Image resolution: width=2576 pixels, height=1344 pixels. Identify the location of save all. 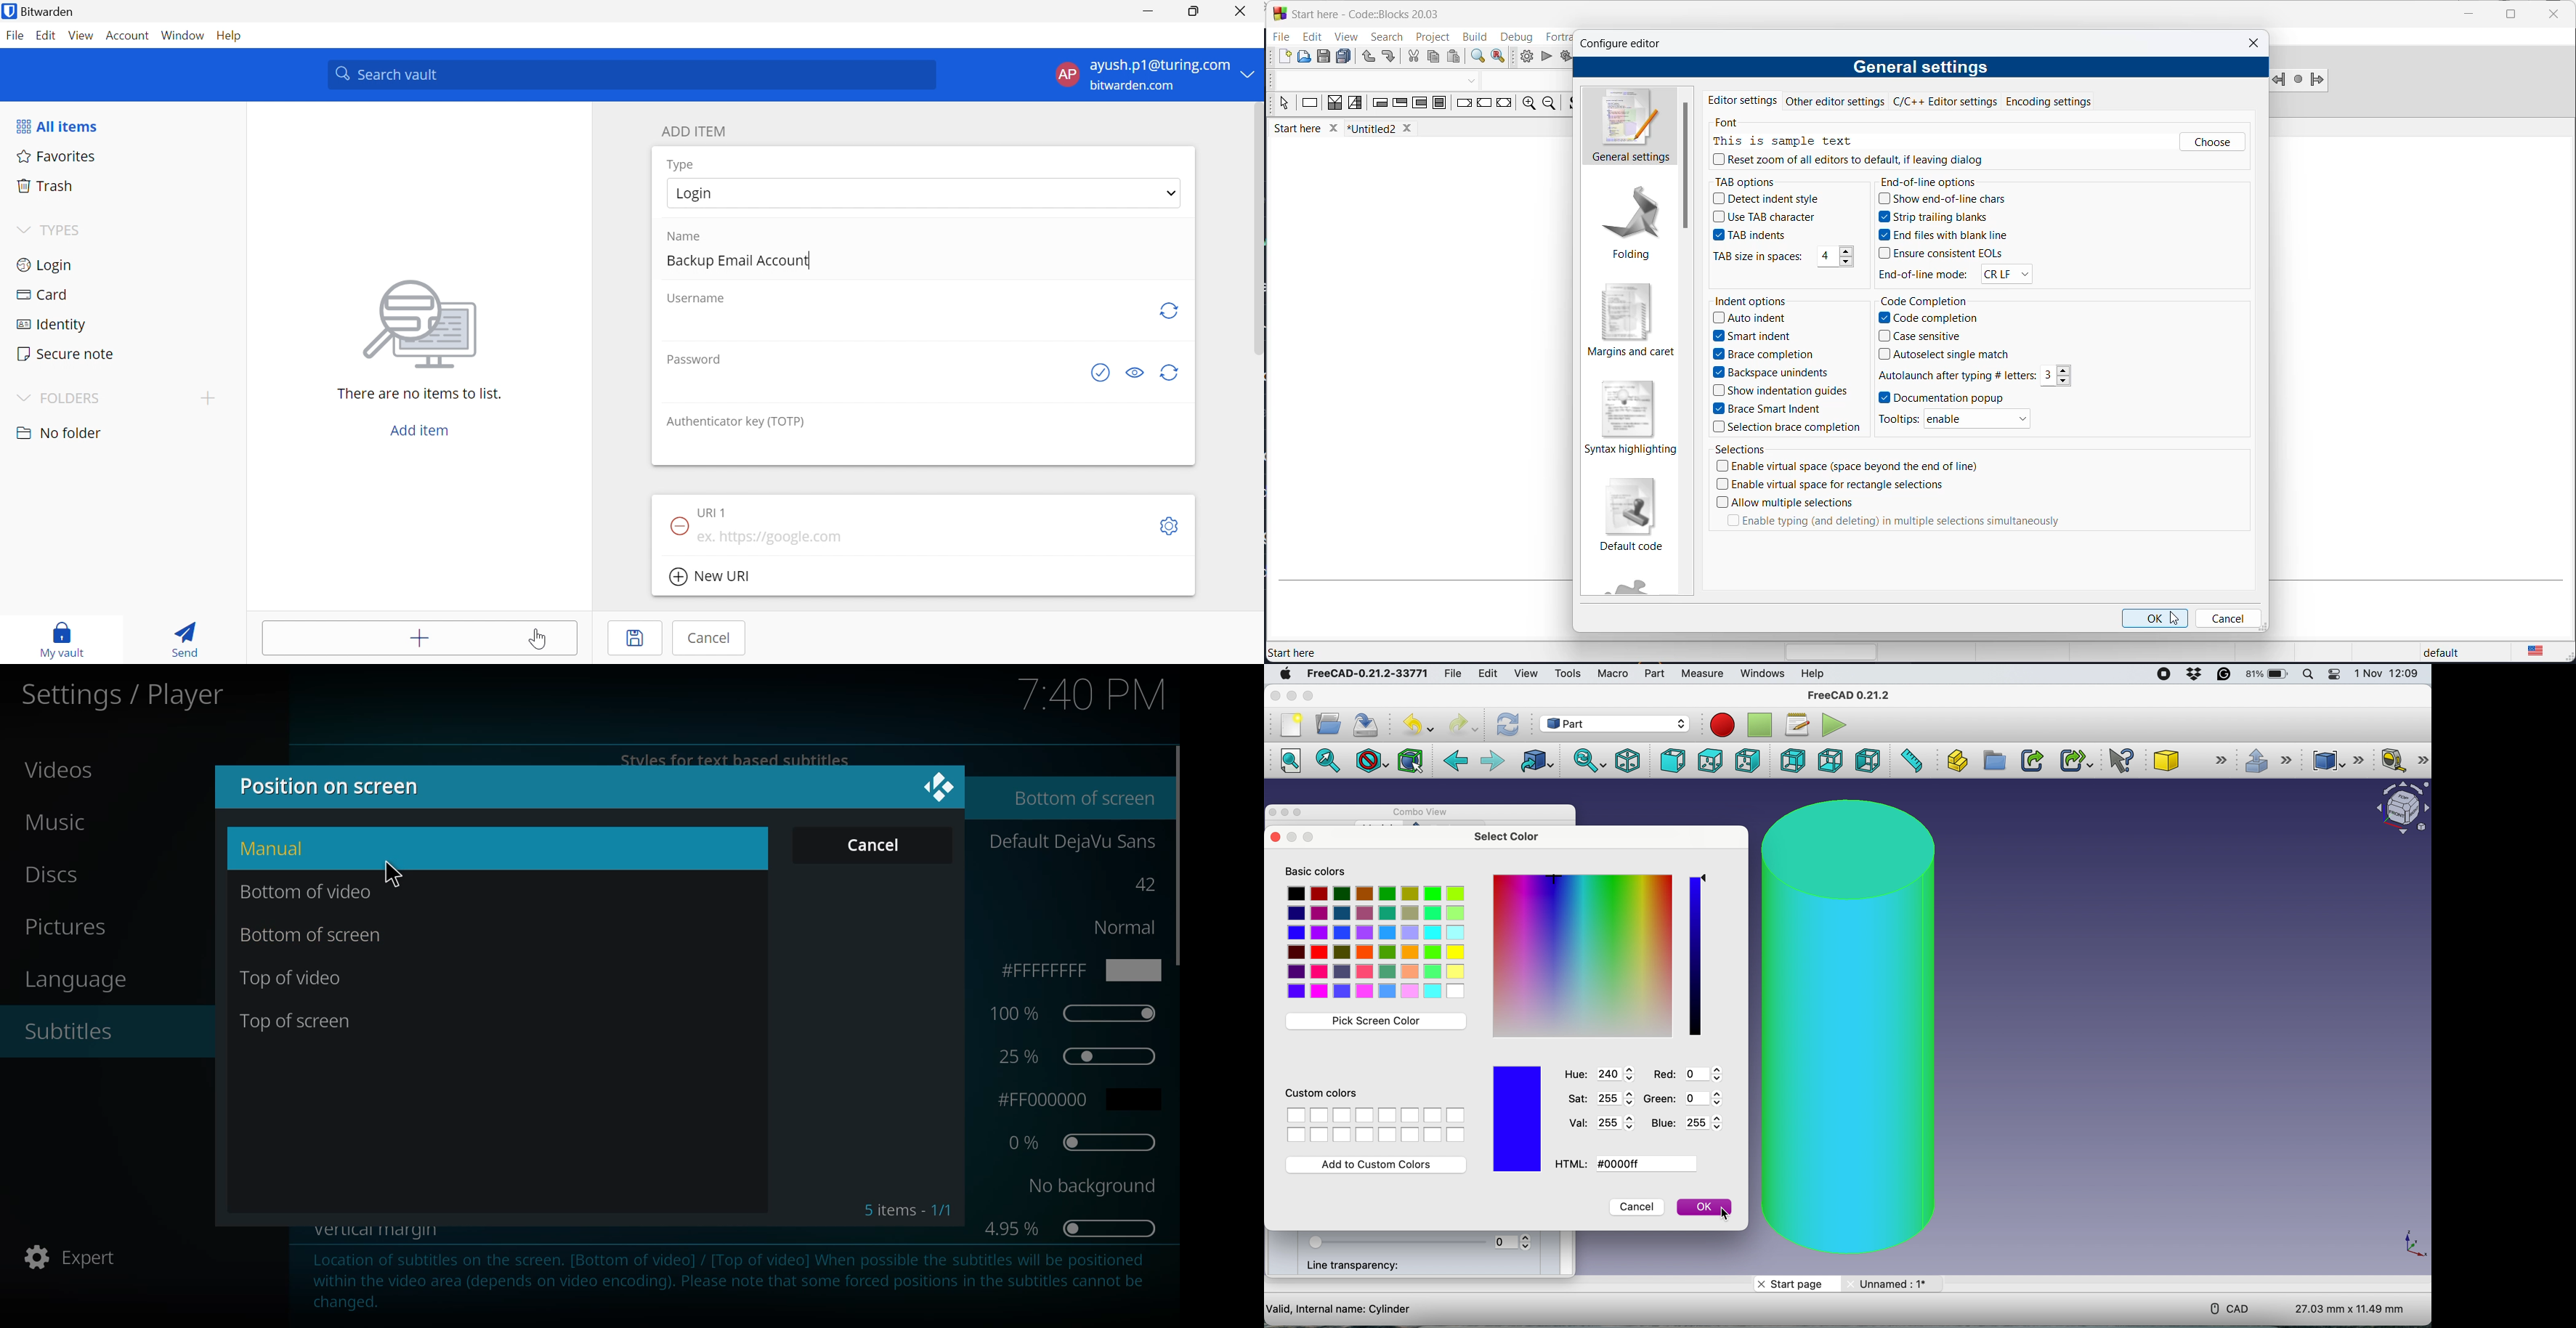
(1344, 57).